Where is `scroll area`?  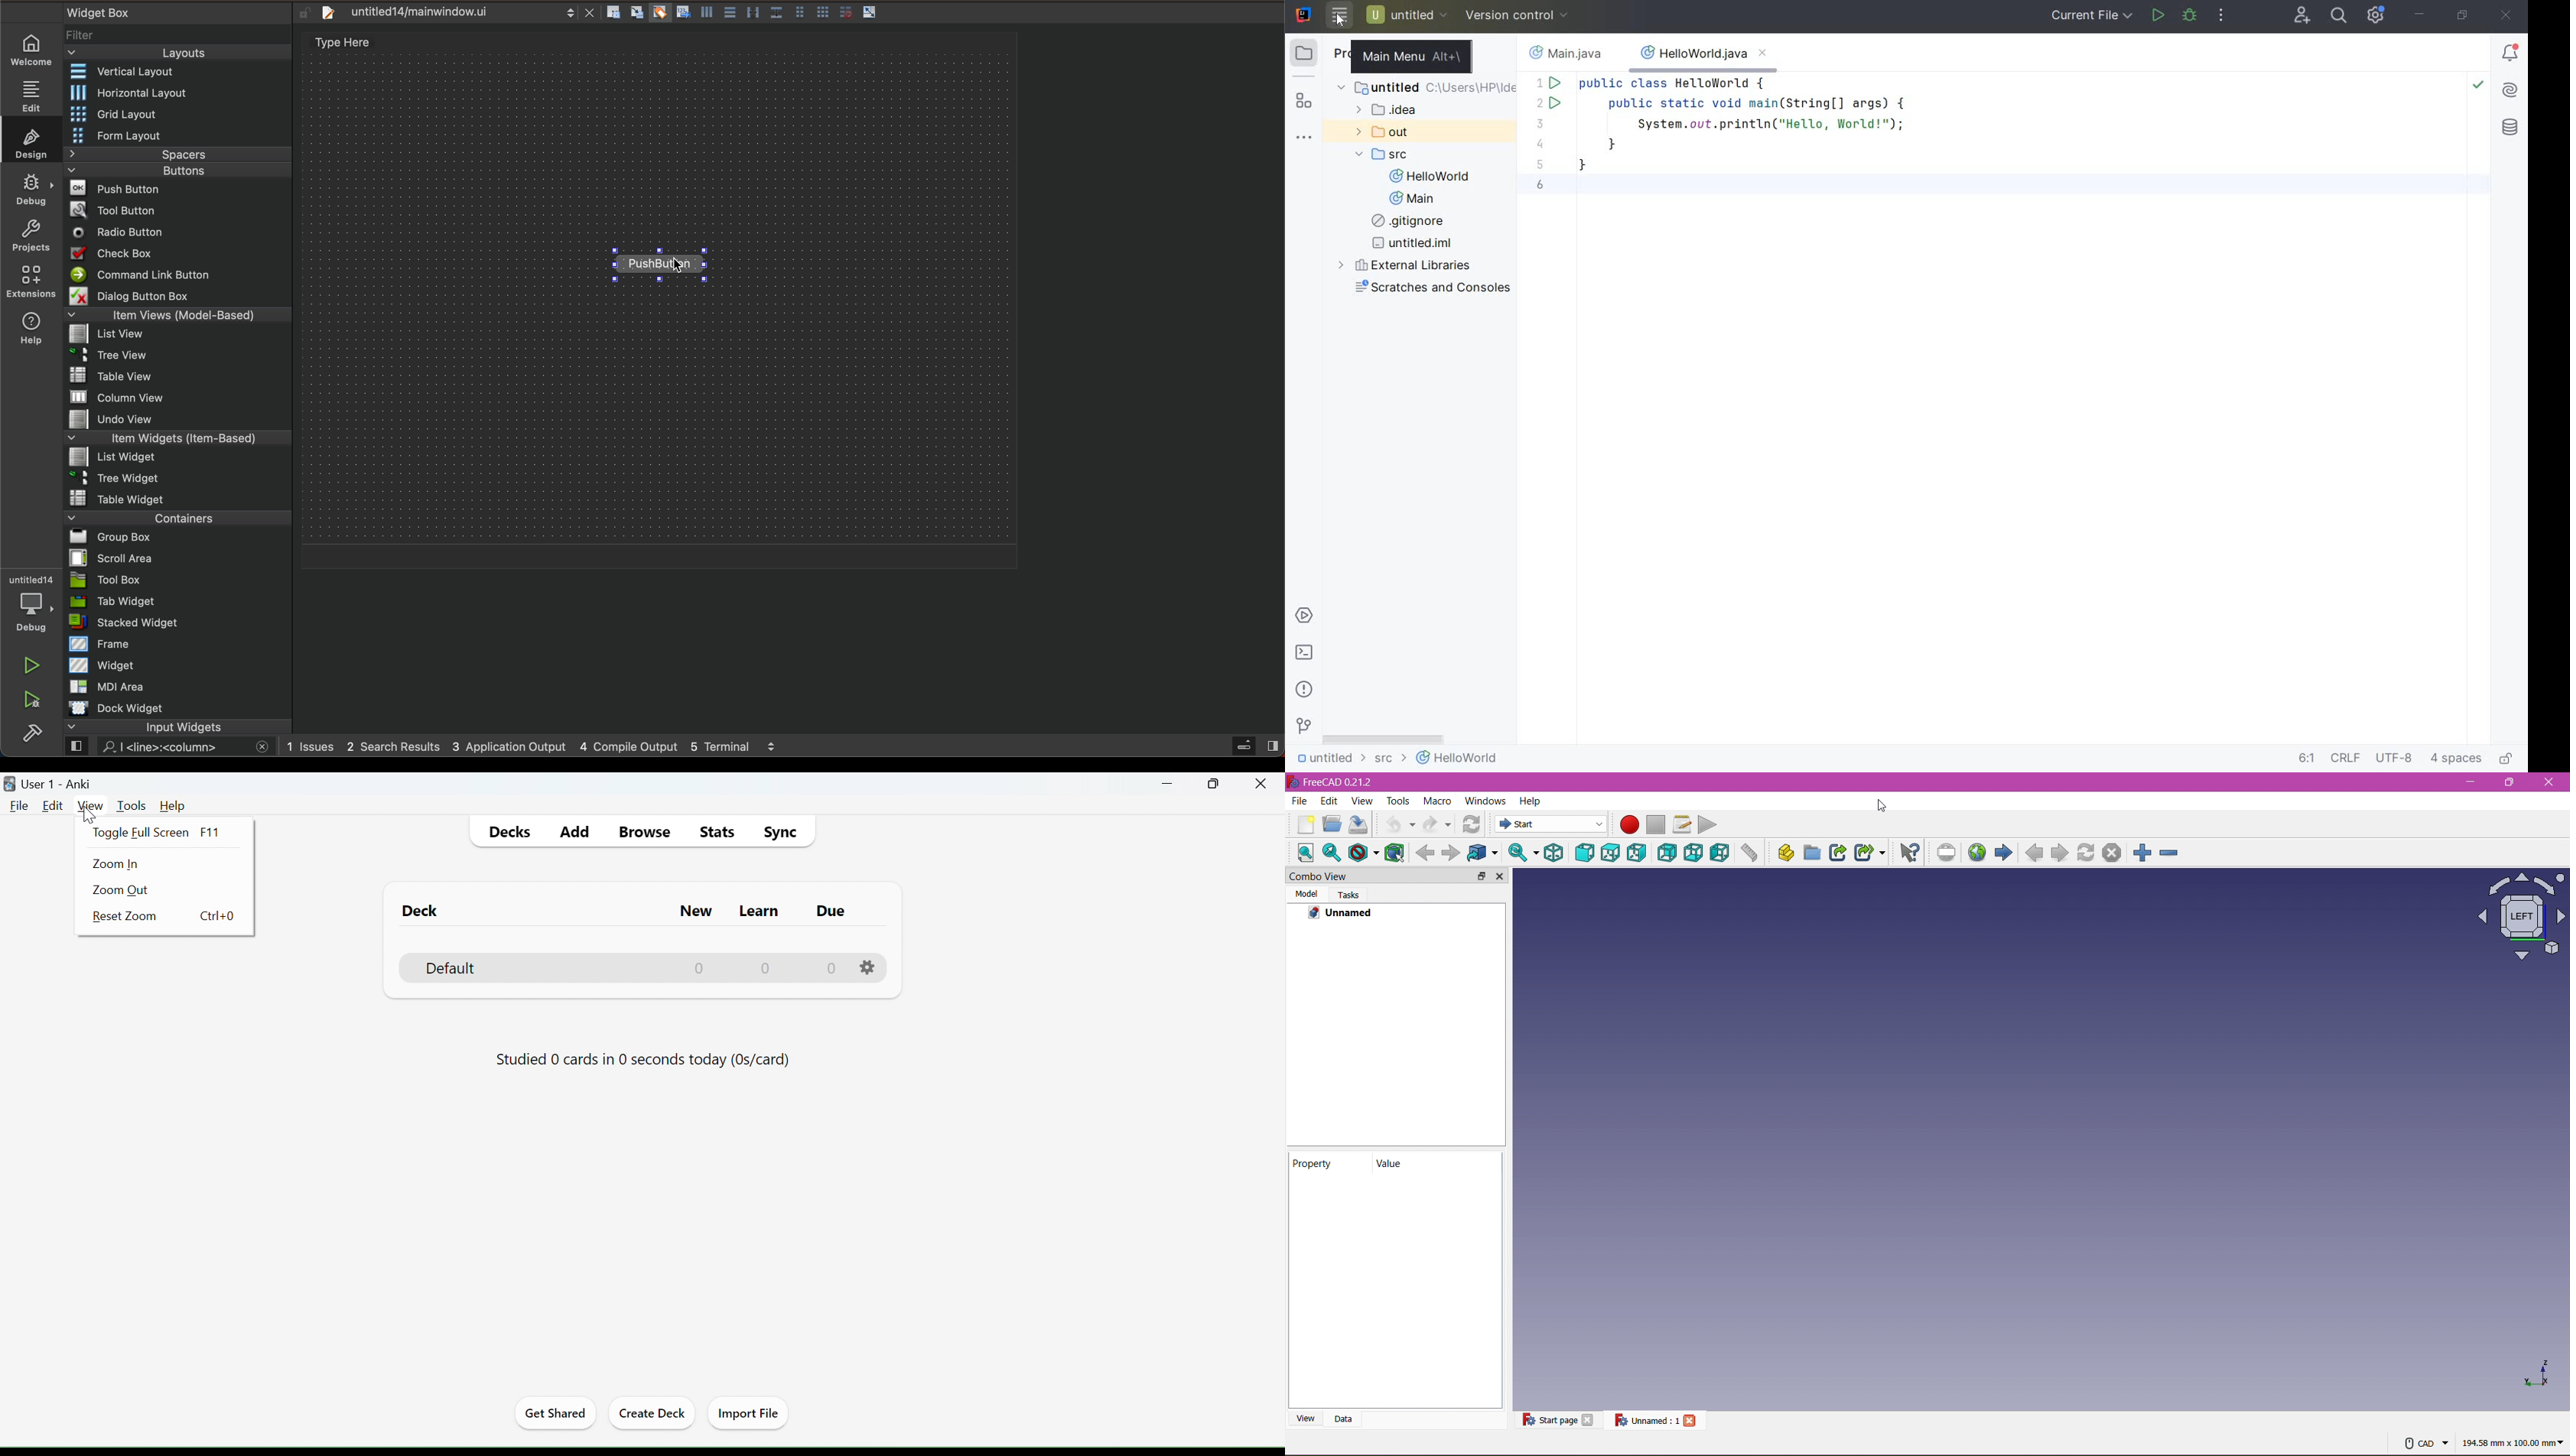
scroll area is located at coordinates (178, 559).